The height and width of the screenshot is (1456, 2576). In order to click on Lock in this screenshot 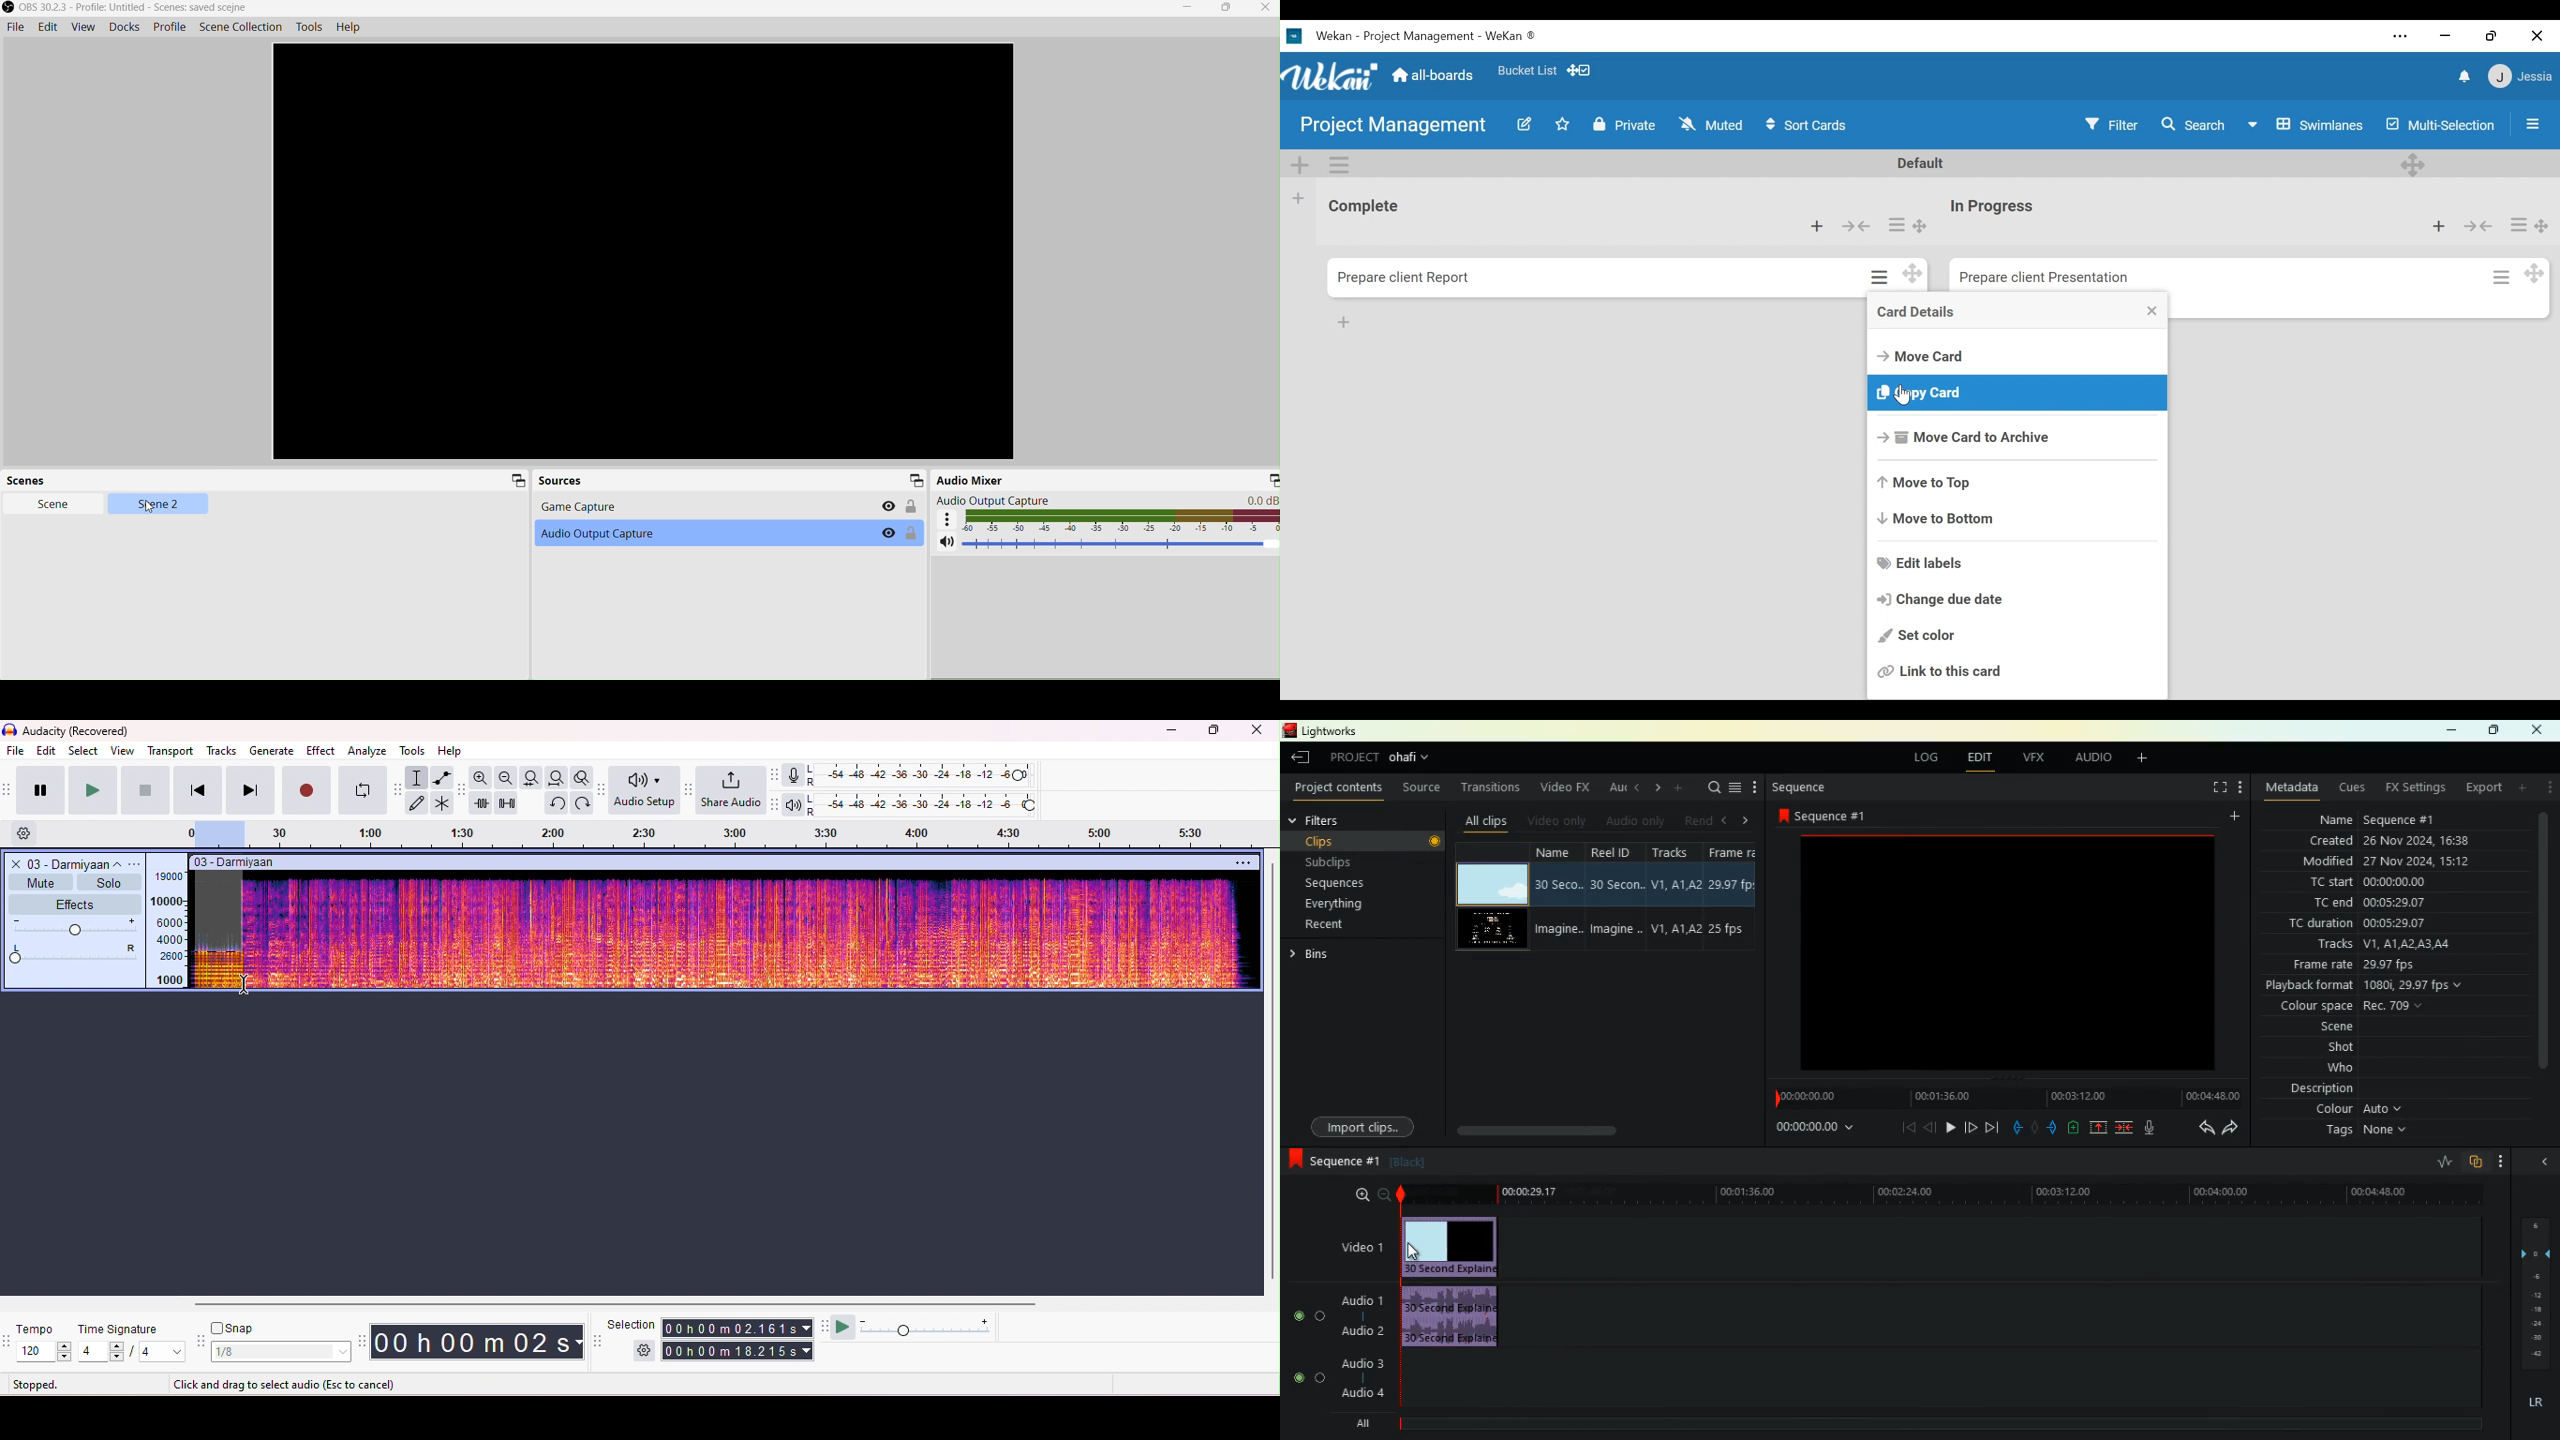, I will do `click(911, 507)`.